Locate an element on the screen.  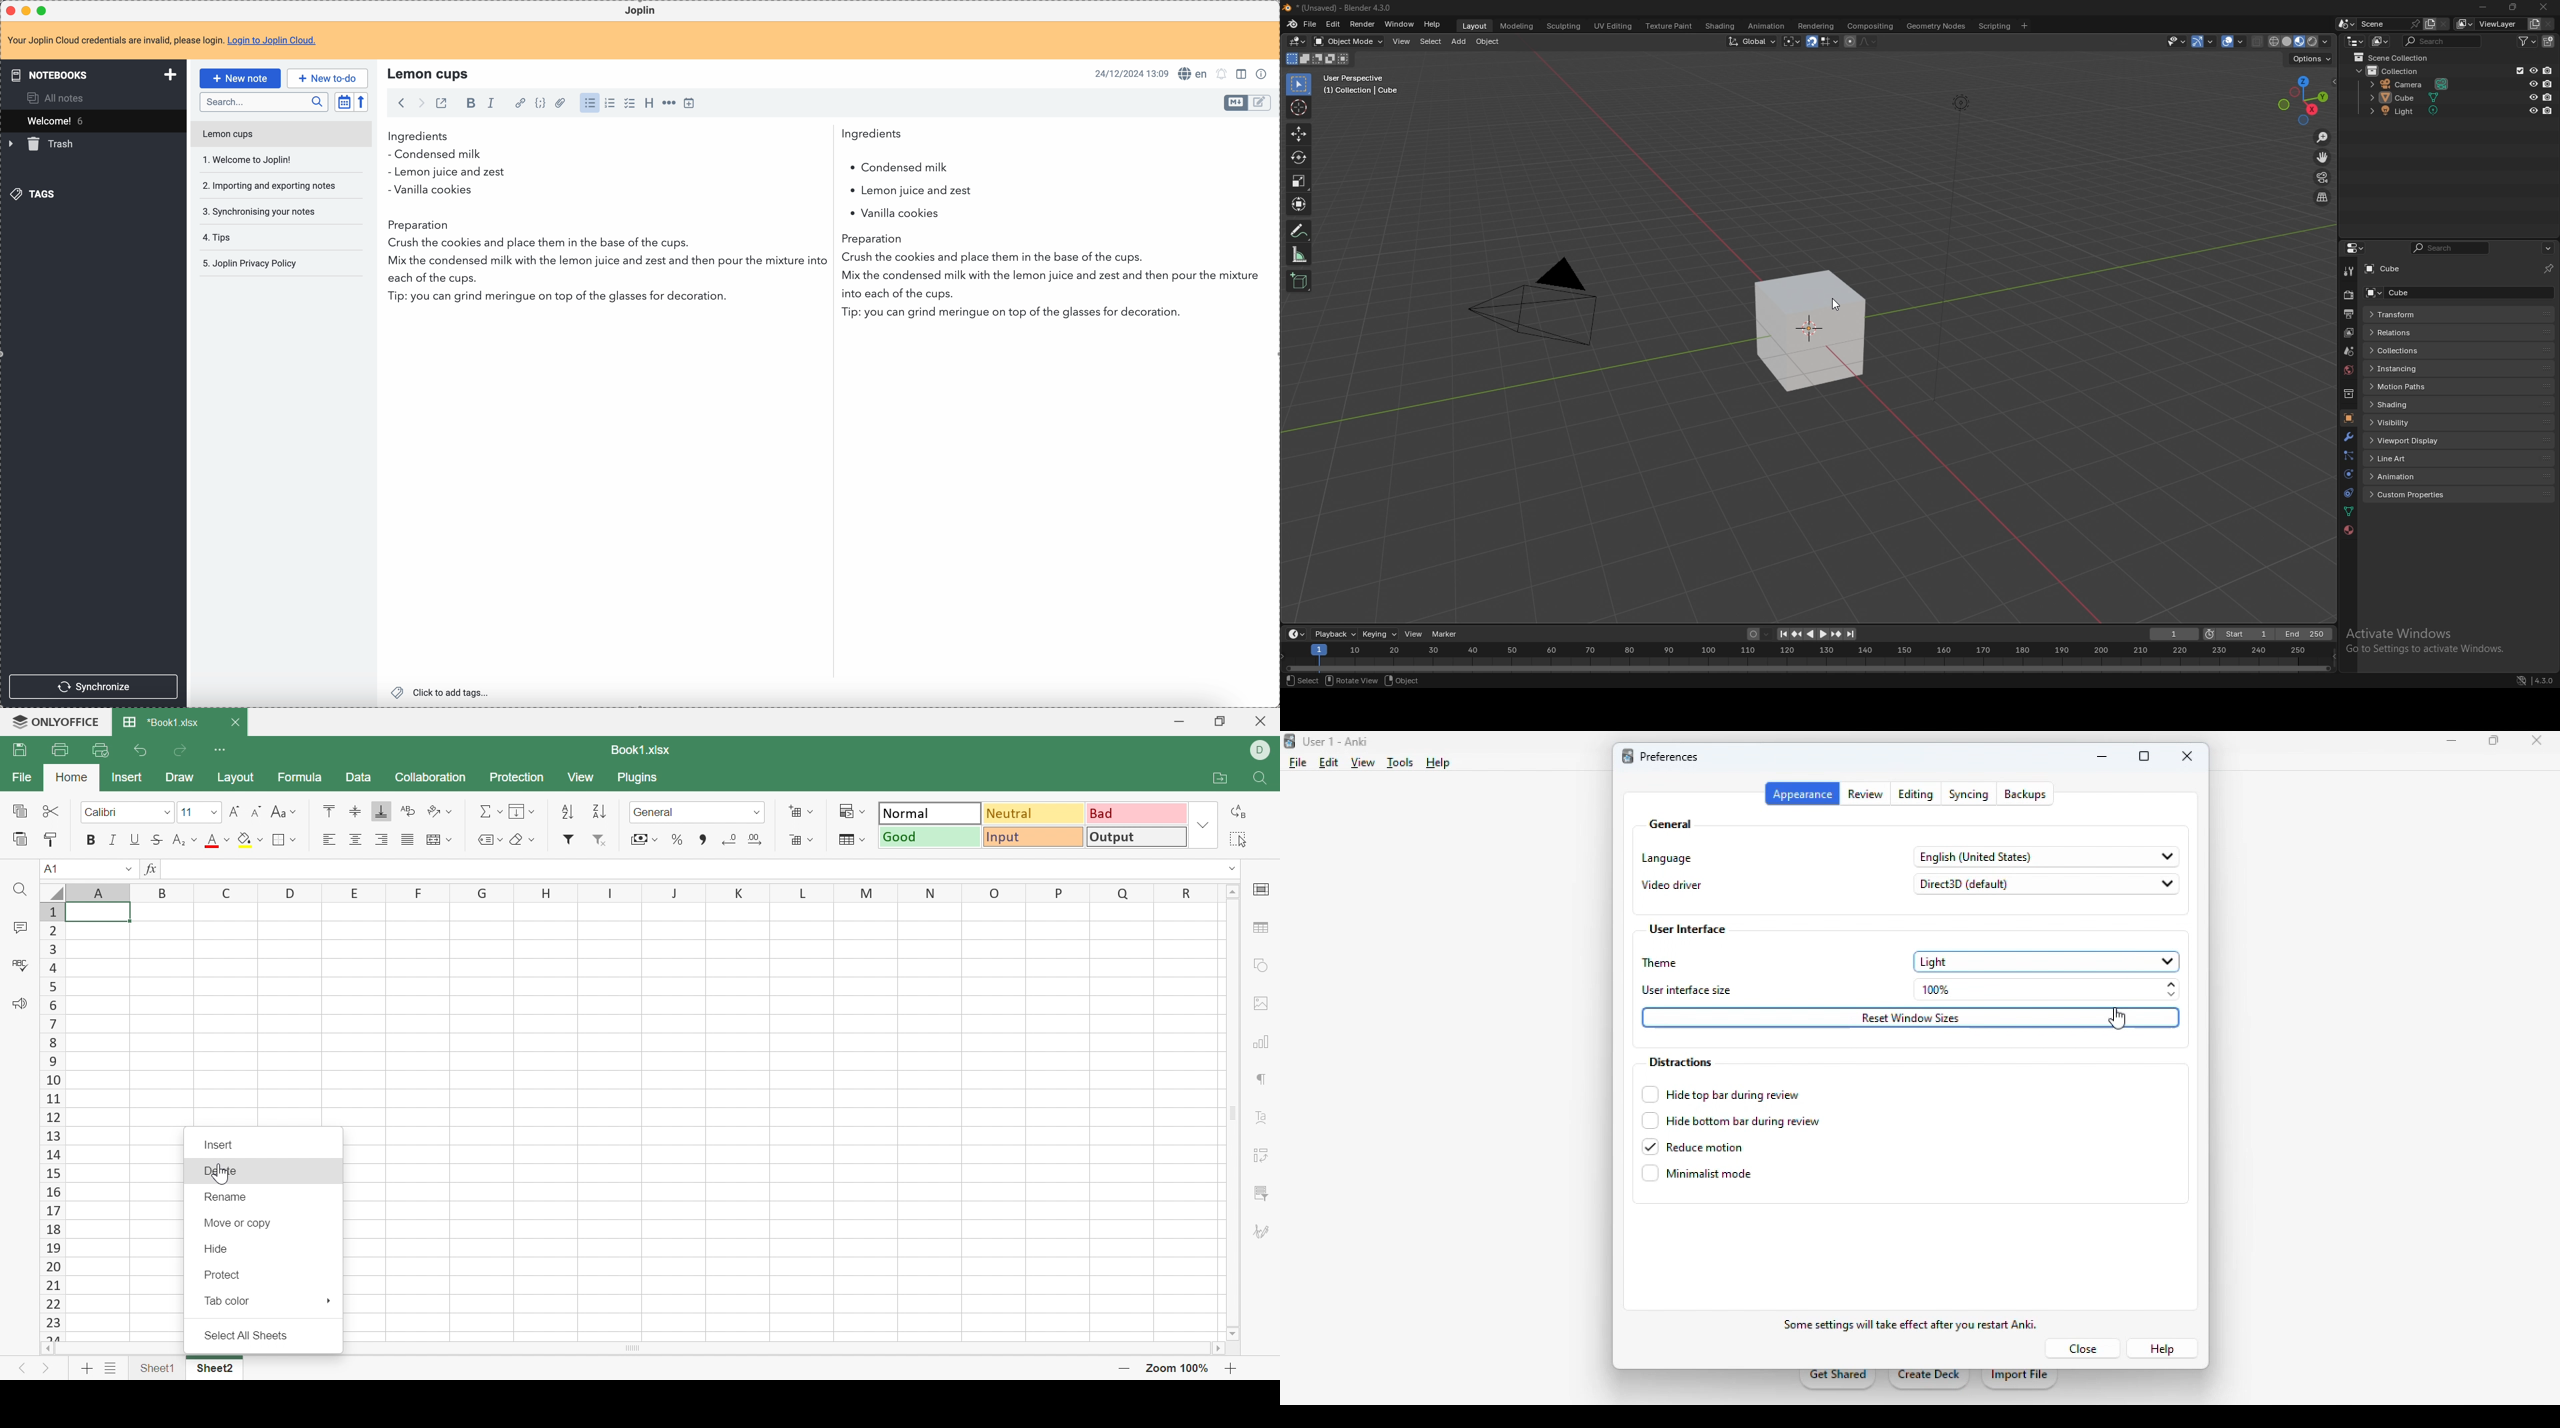
Drop Down is located at coordinates (451, 839).